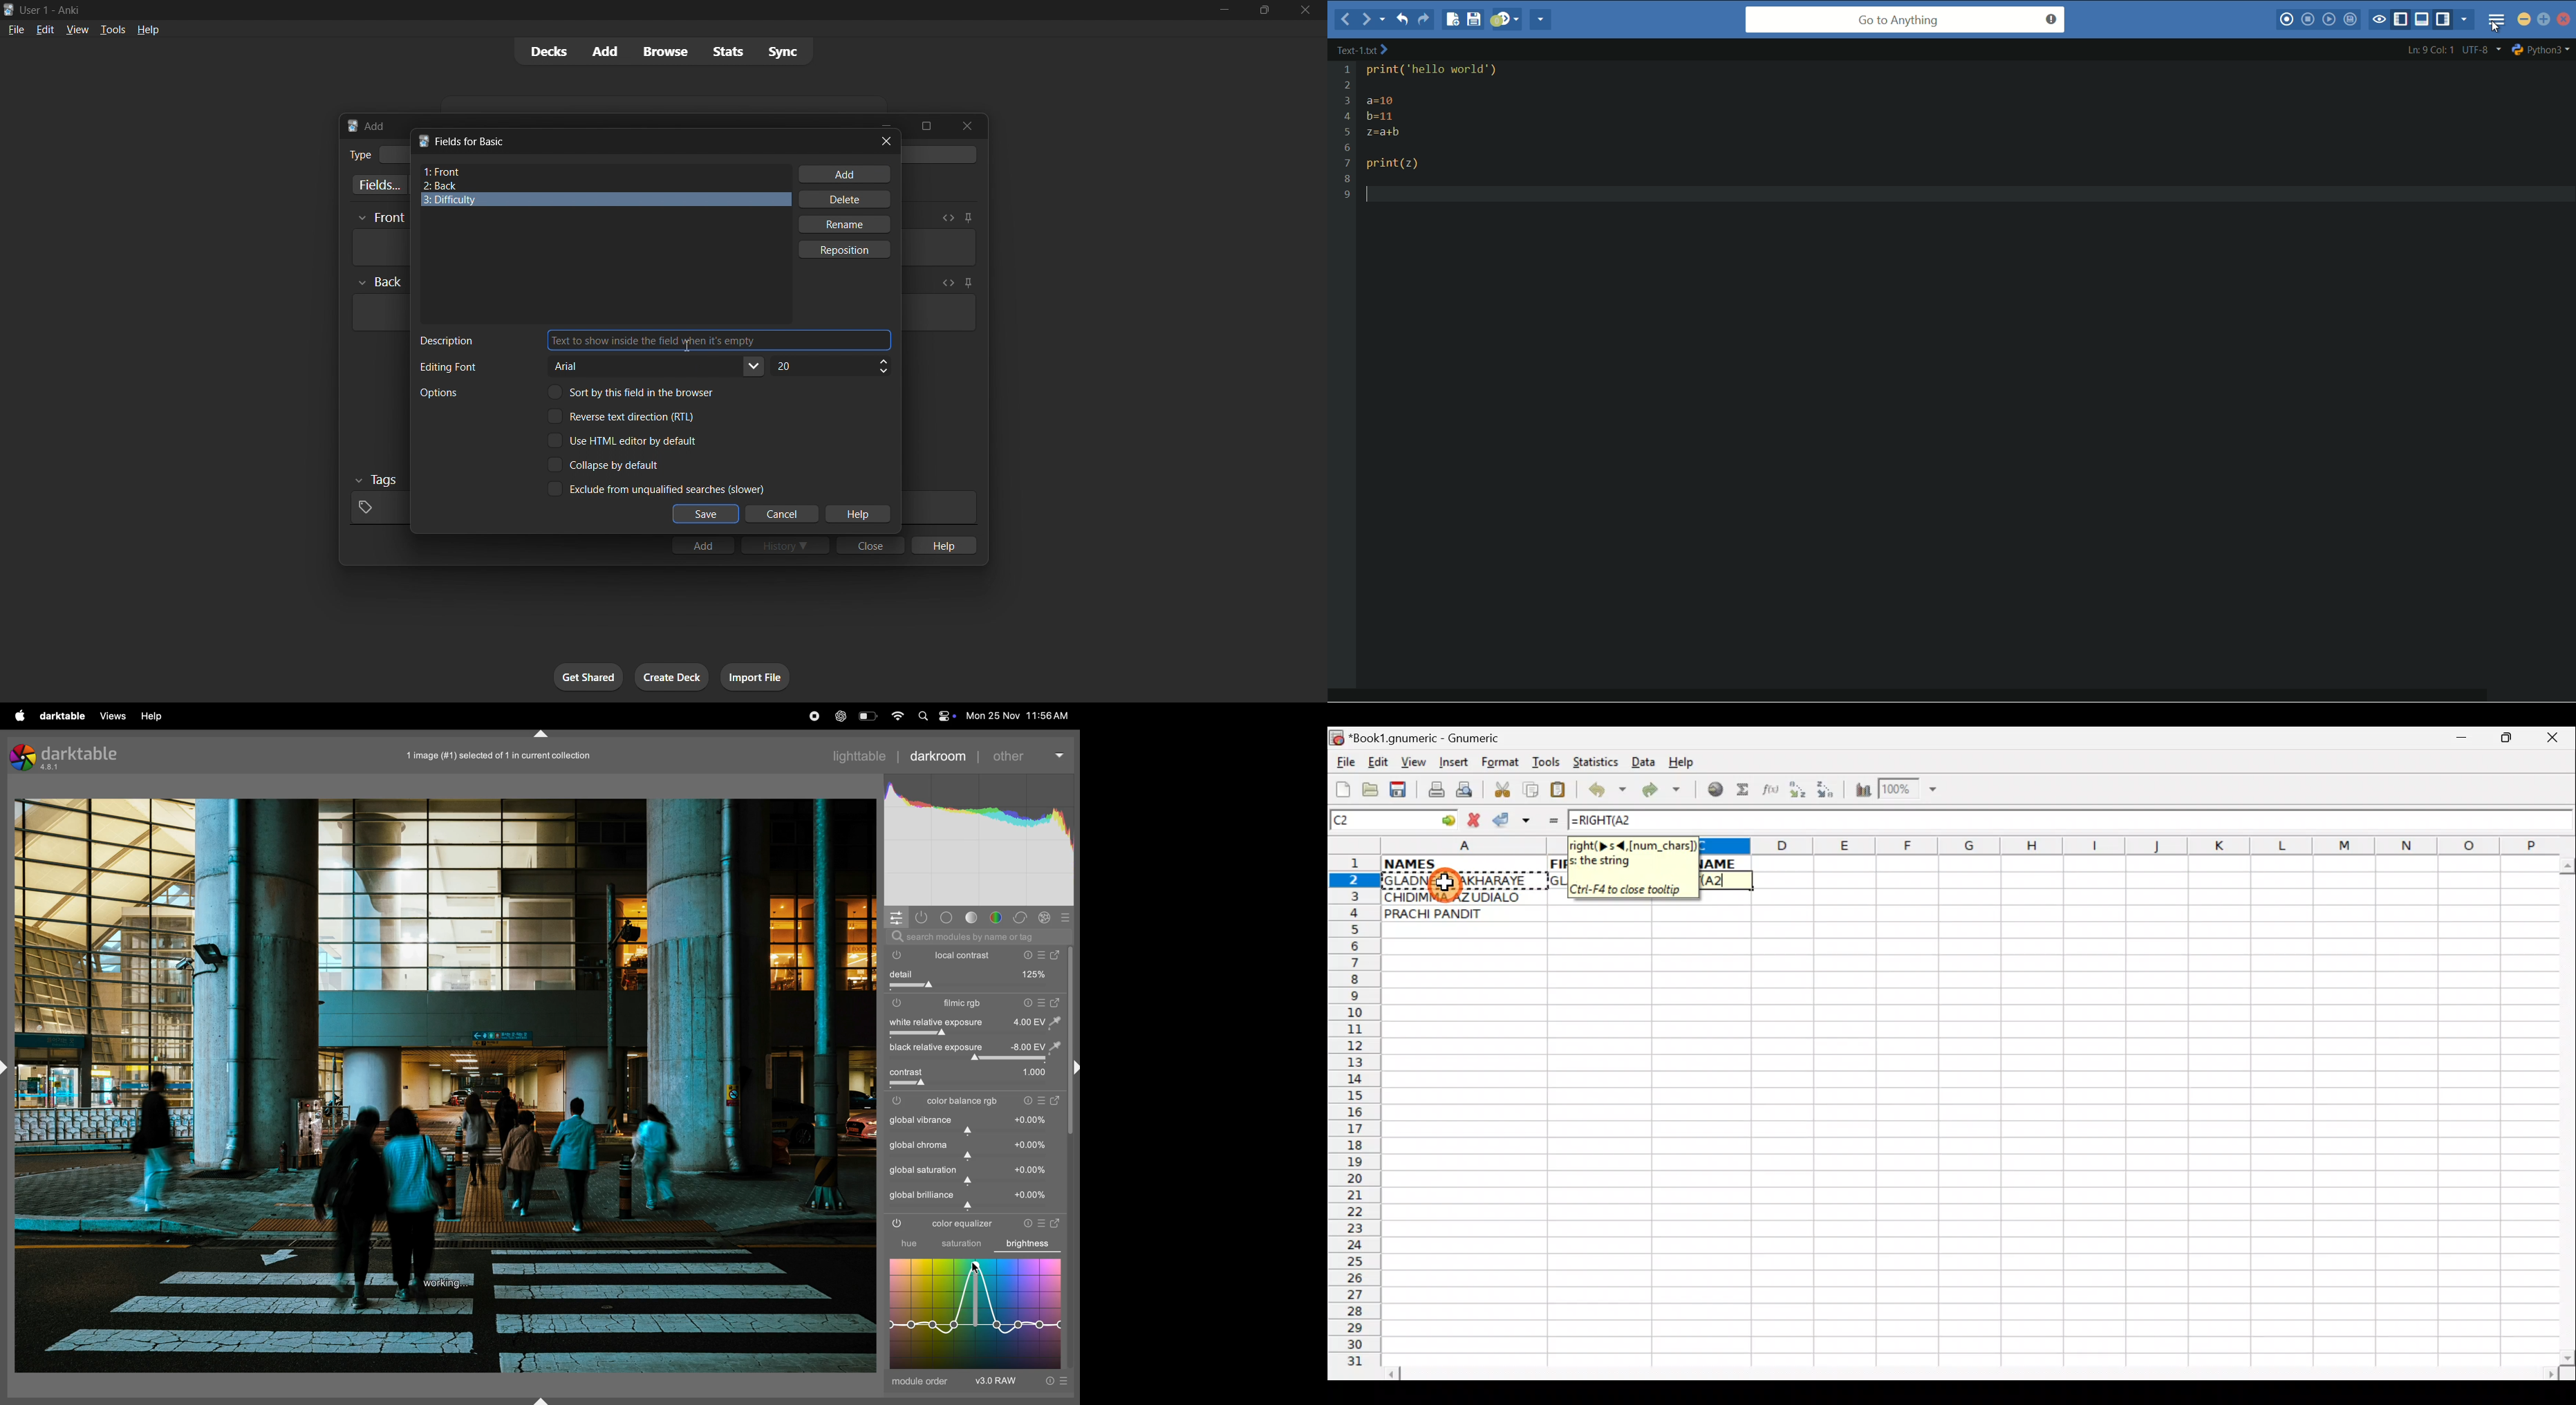 The height and width of the screenshot is (1428, 2576). I want to click on value, so click(1036, 1022).